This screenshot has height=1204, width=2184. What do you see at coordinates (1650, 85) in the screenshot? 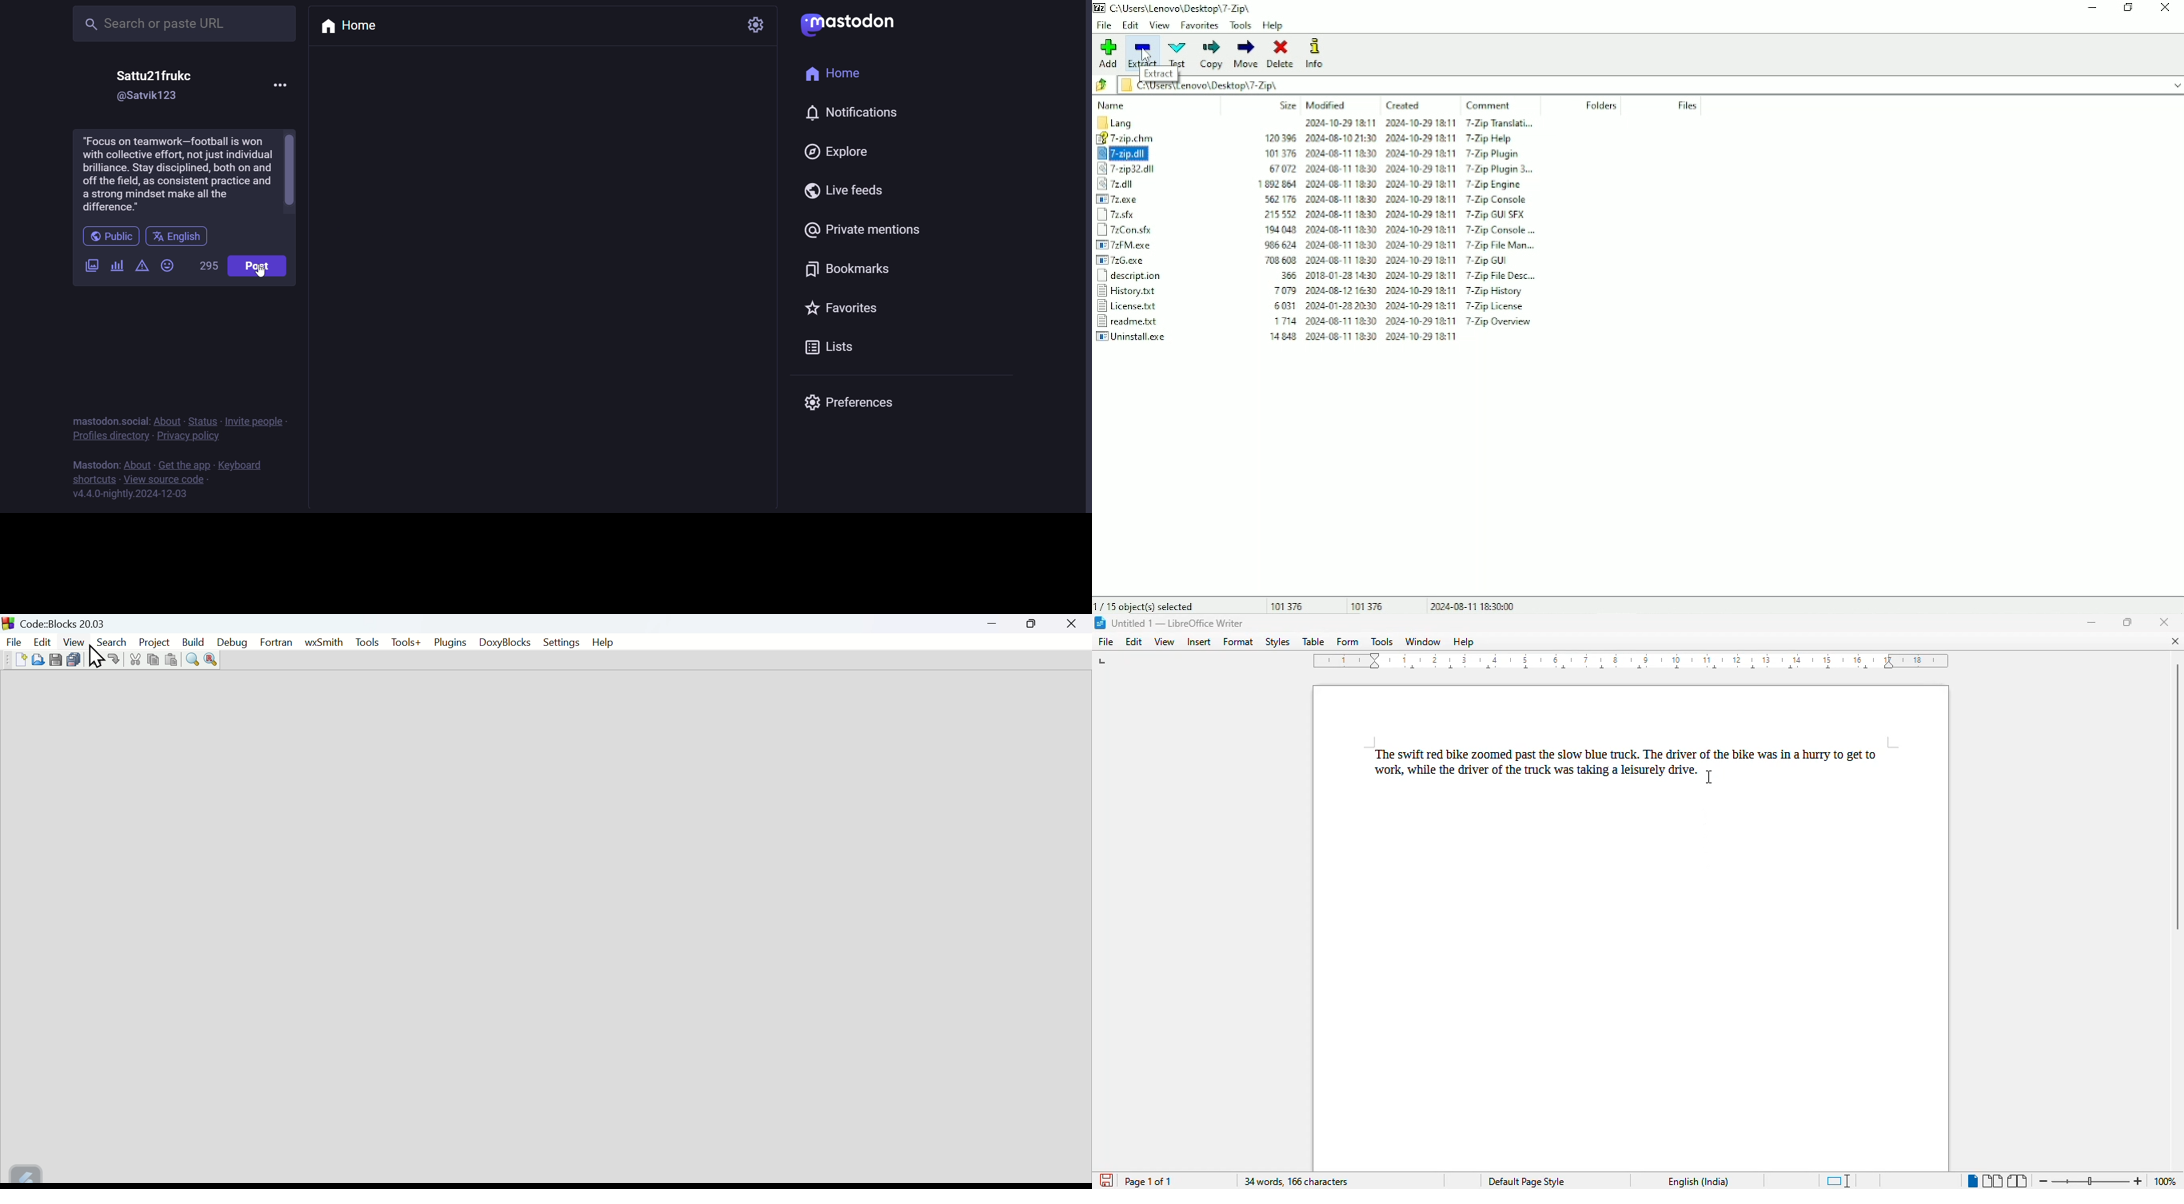
I see `File name and location` at bounding box center [1650, 85].